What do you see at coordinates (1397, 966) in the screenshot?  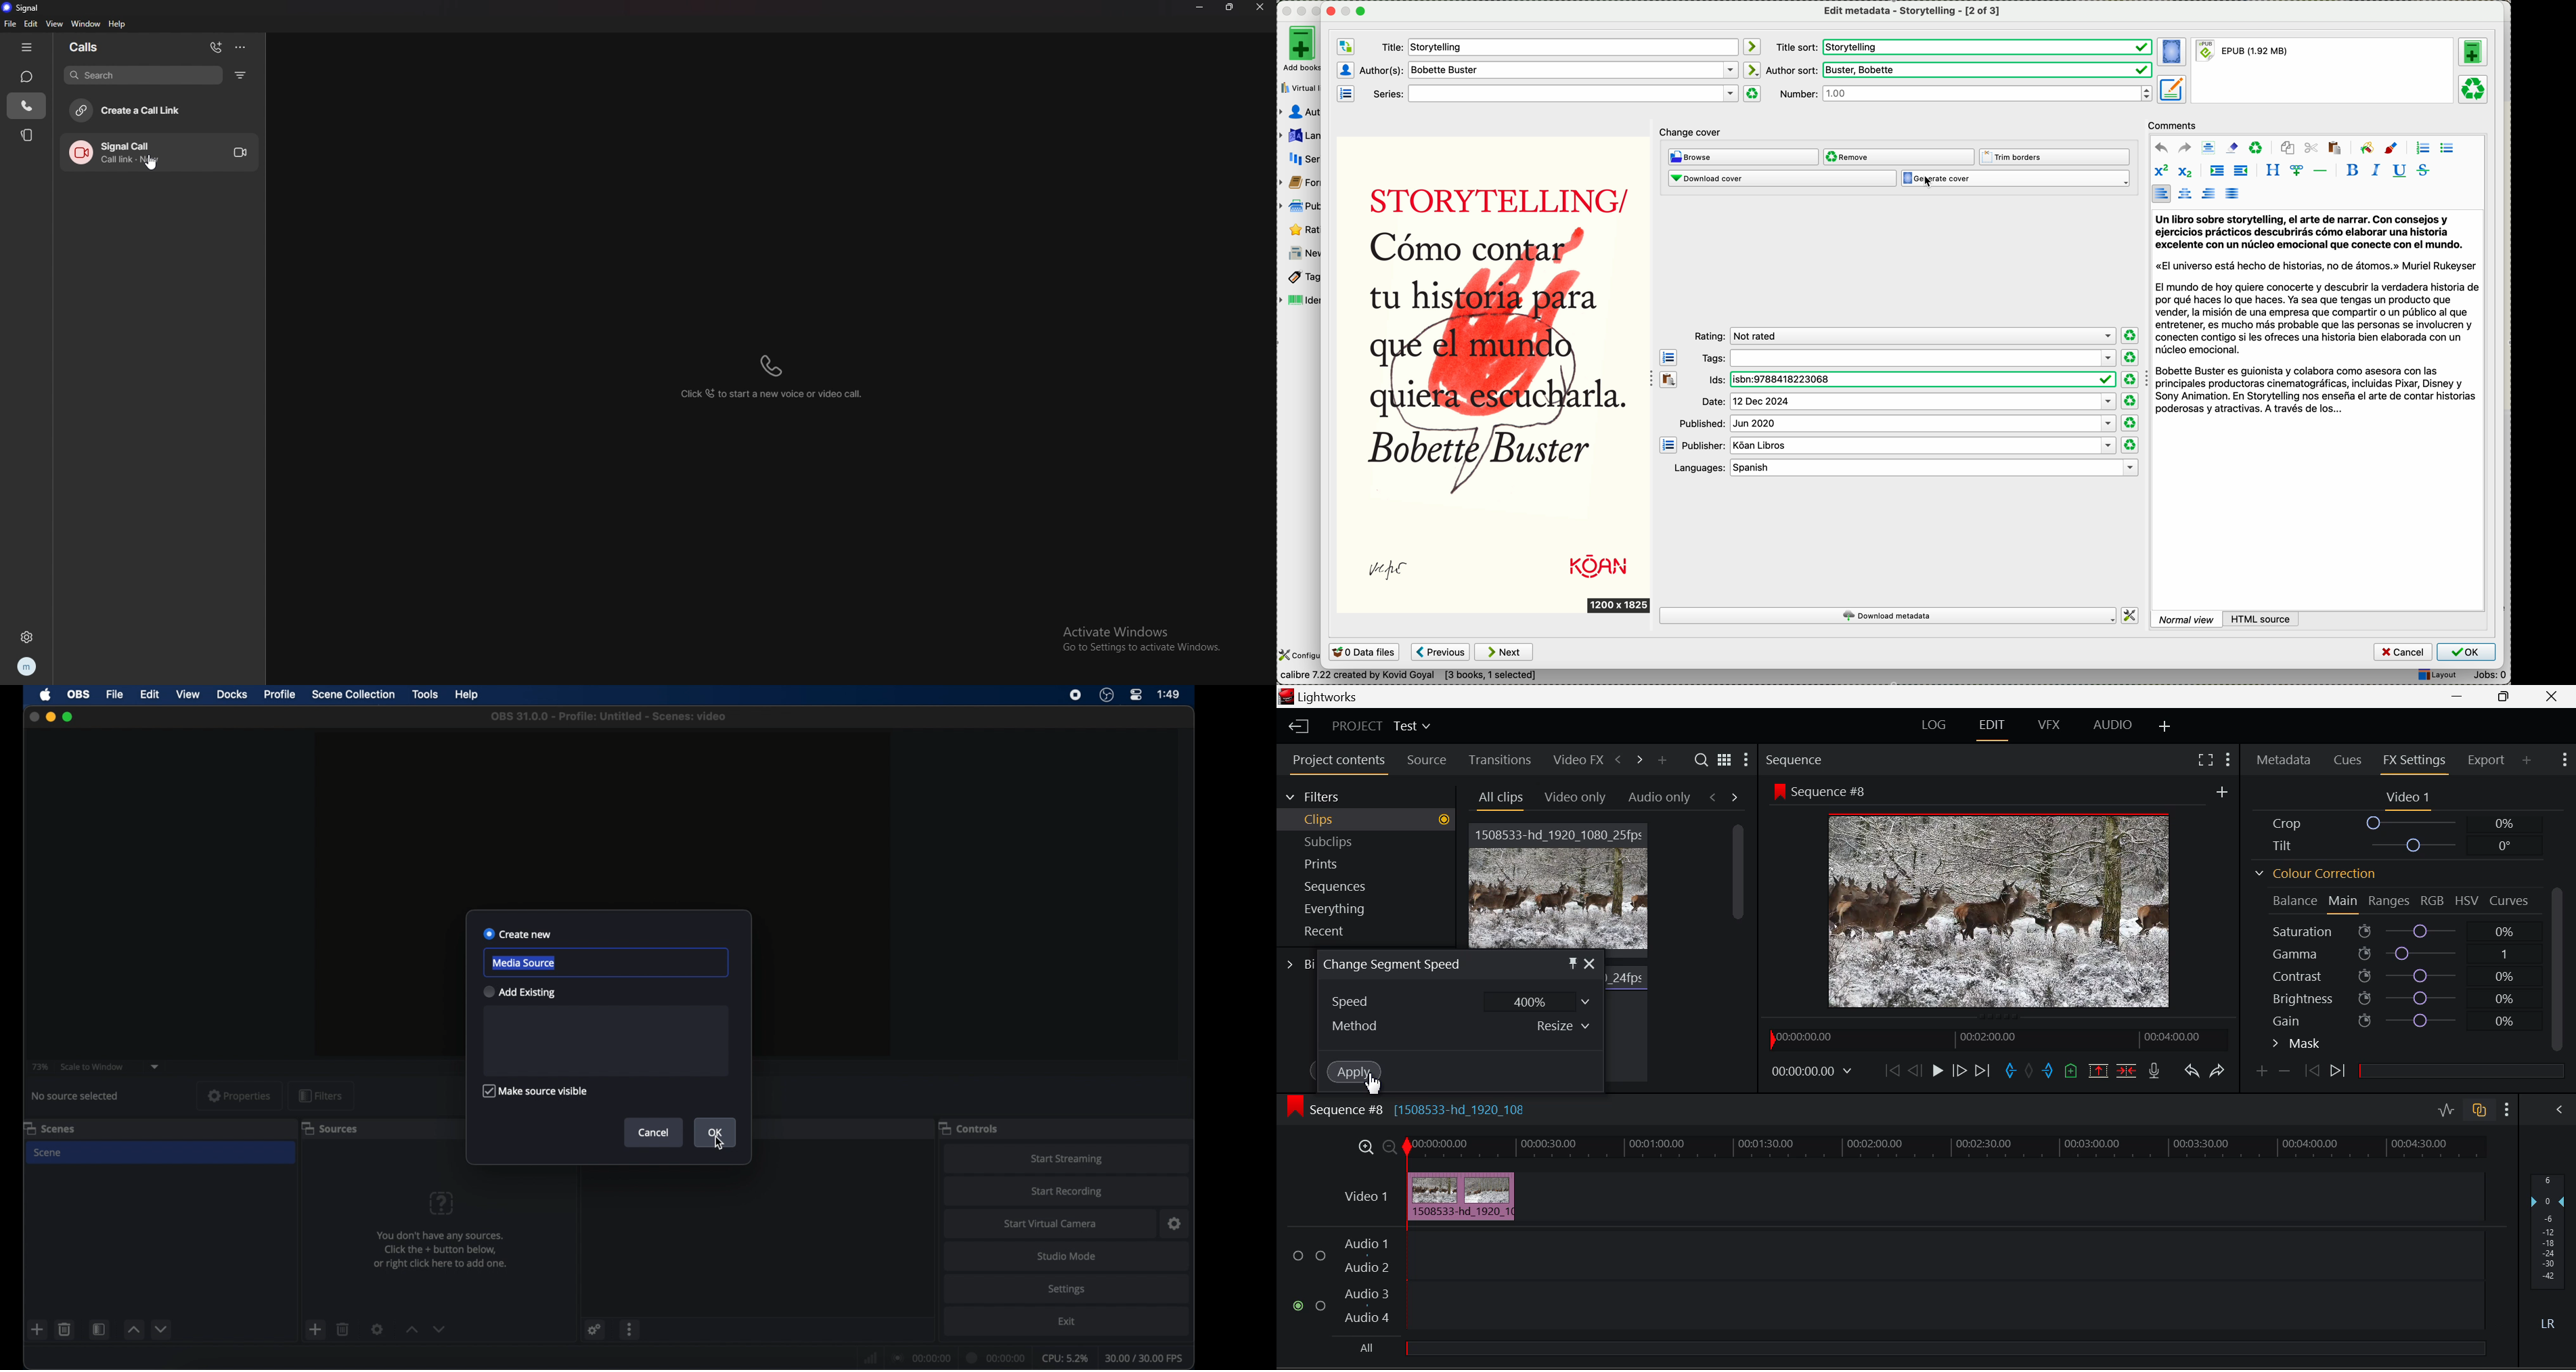 I see `Window Title` at bounding box center [1397, 966].